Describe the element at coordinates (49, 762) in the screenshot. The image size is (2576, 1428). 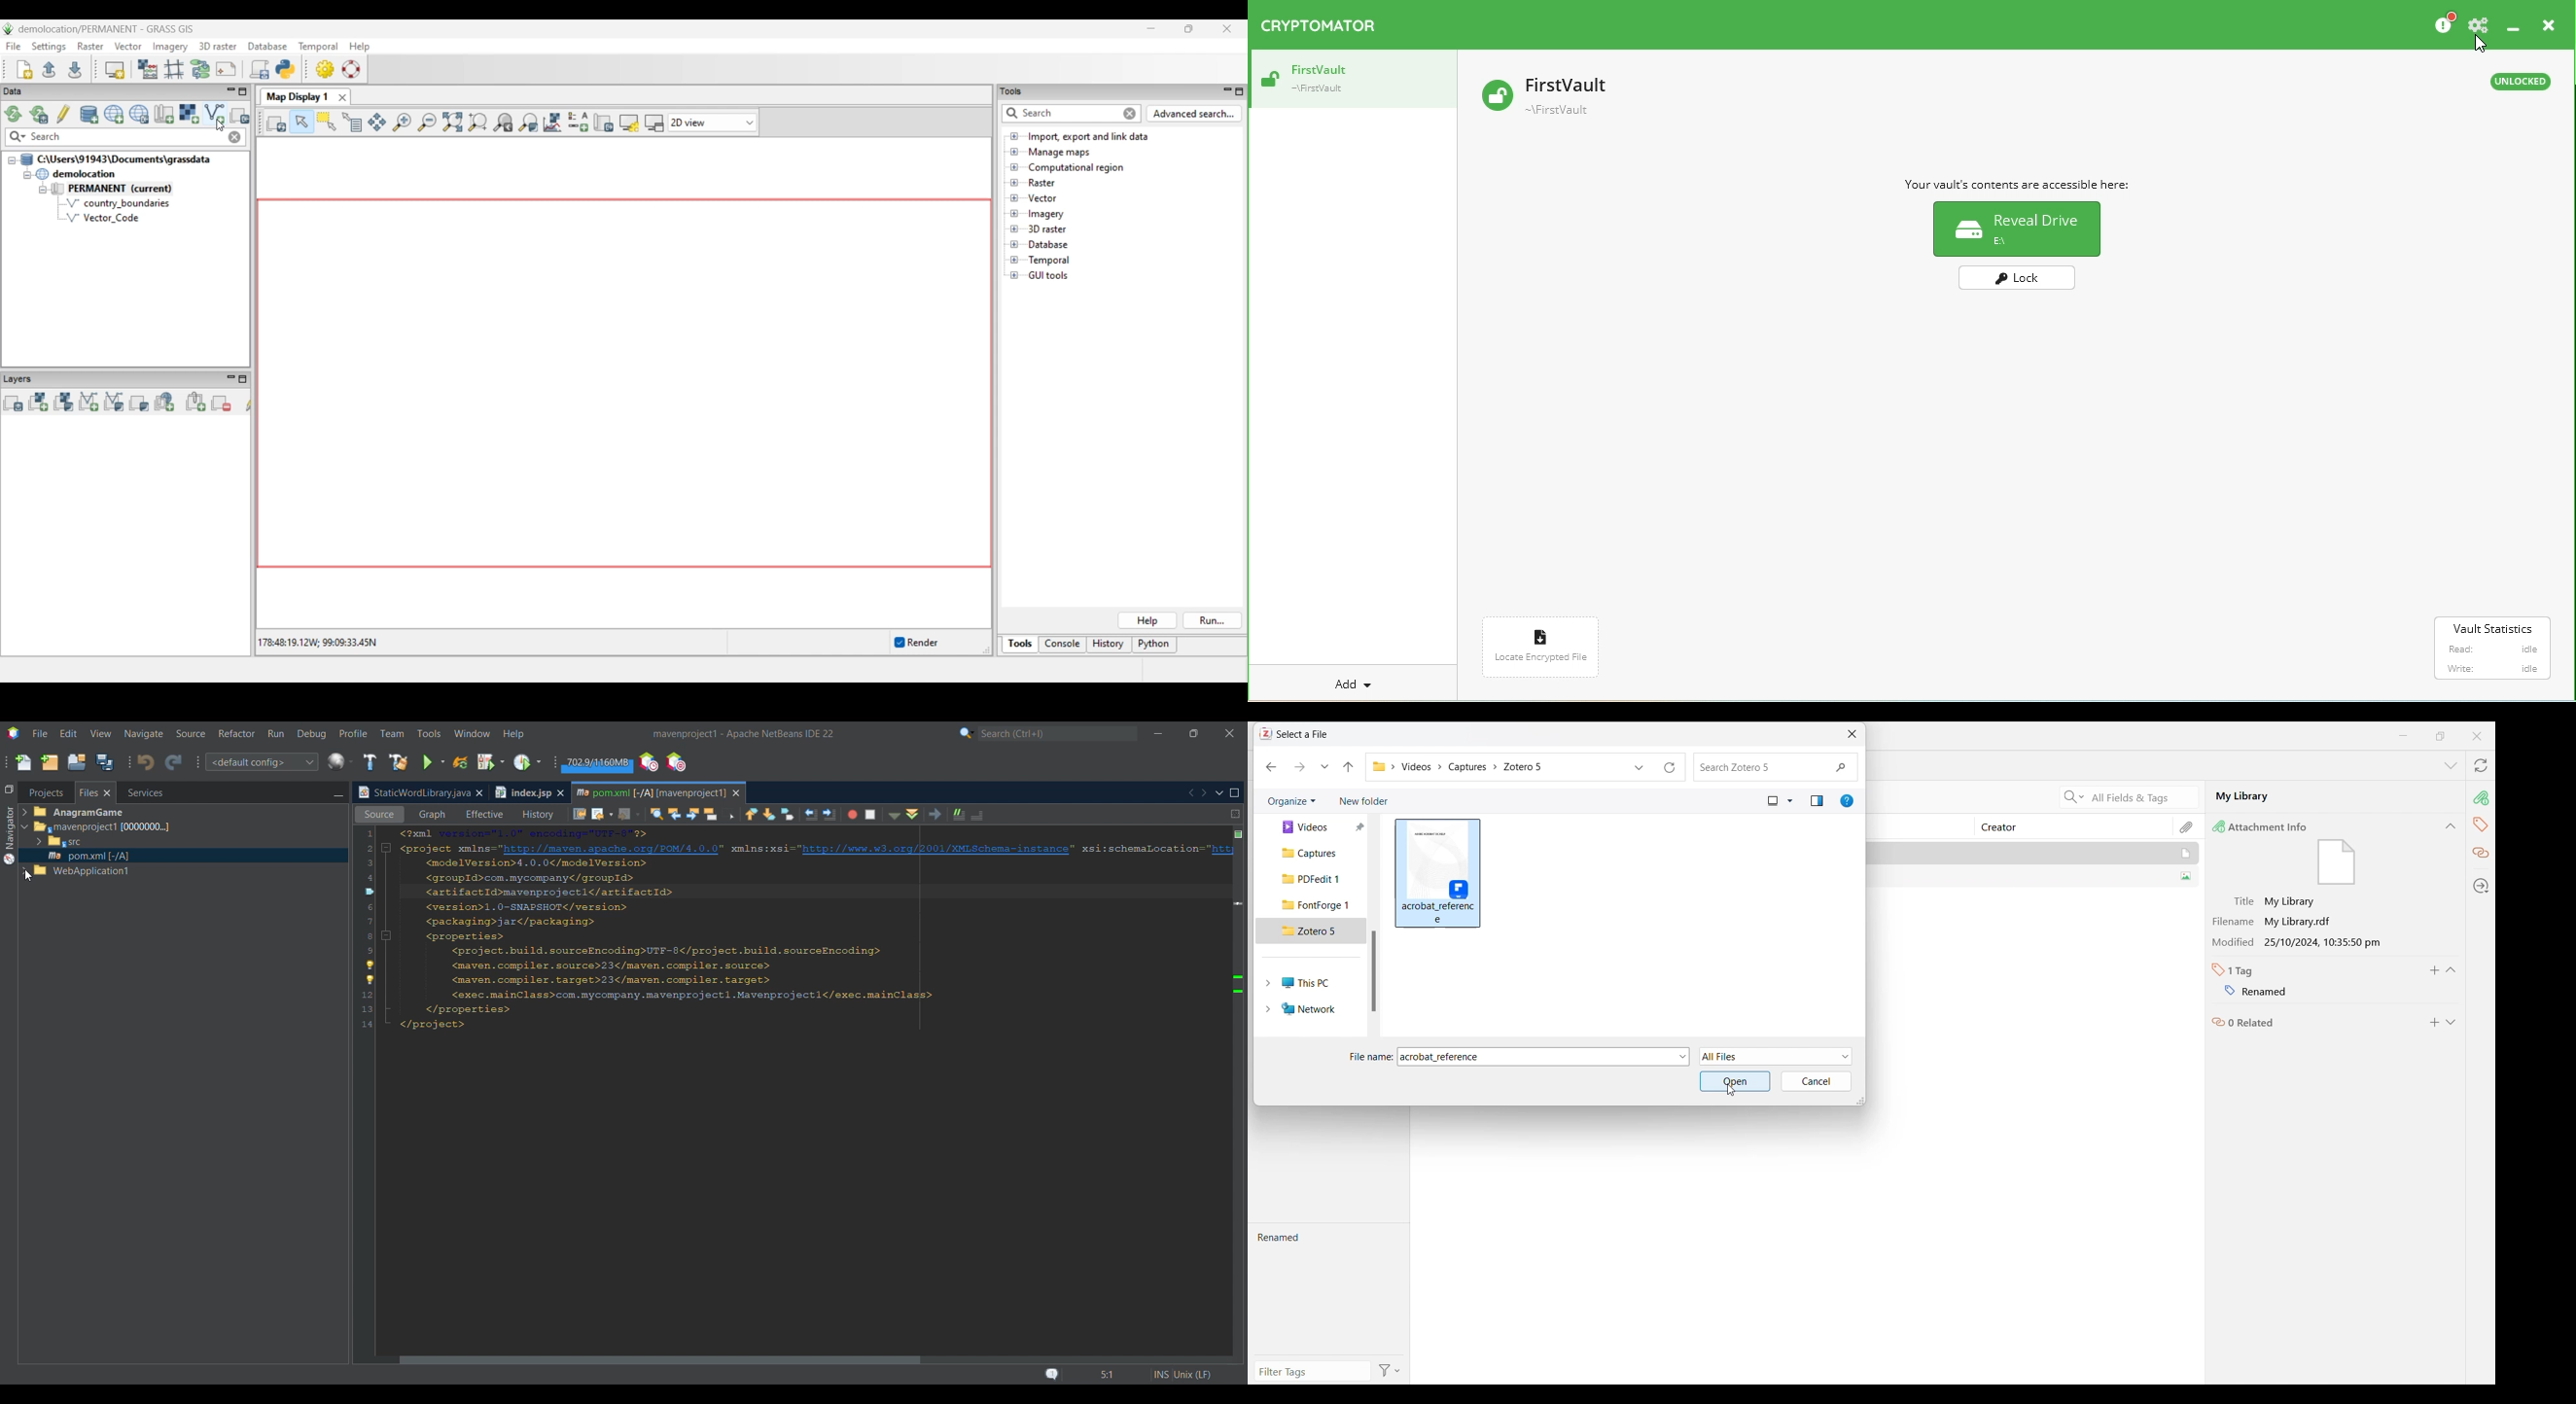
I see `New project` at that location.